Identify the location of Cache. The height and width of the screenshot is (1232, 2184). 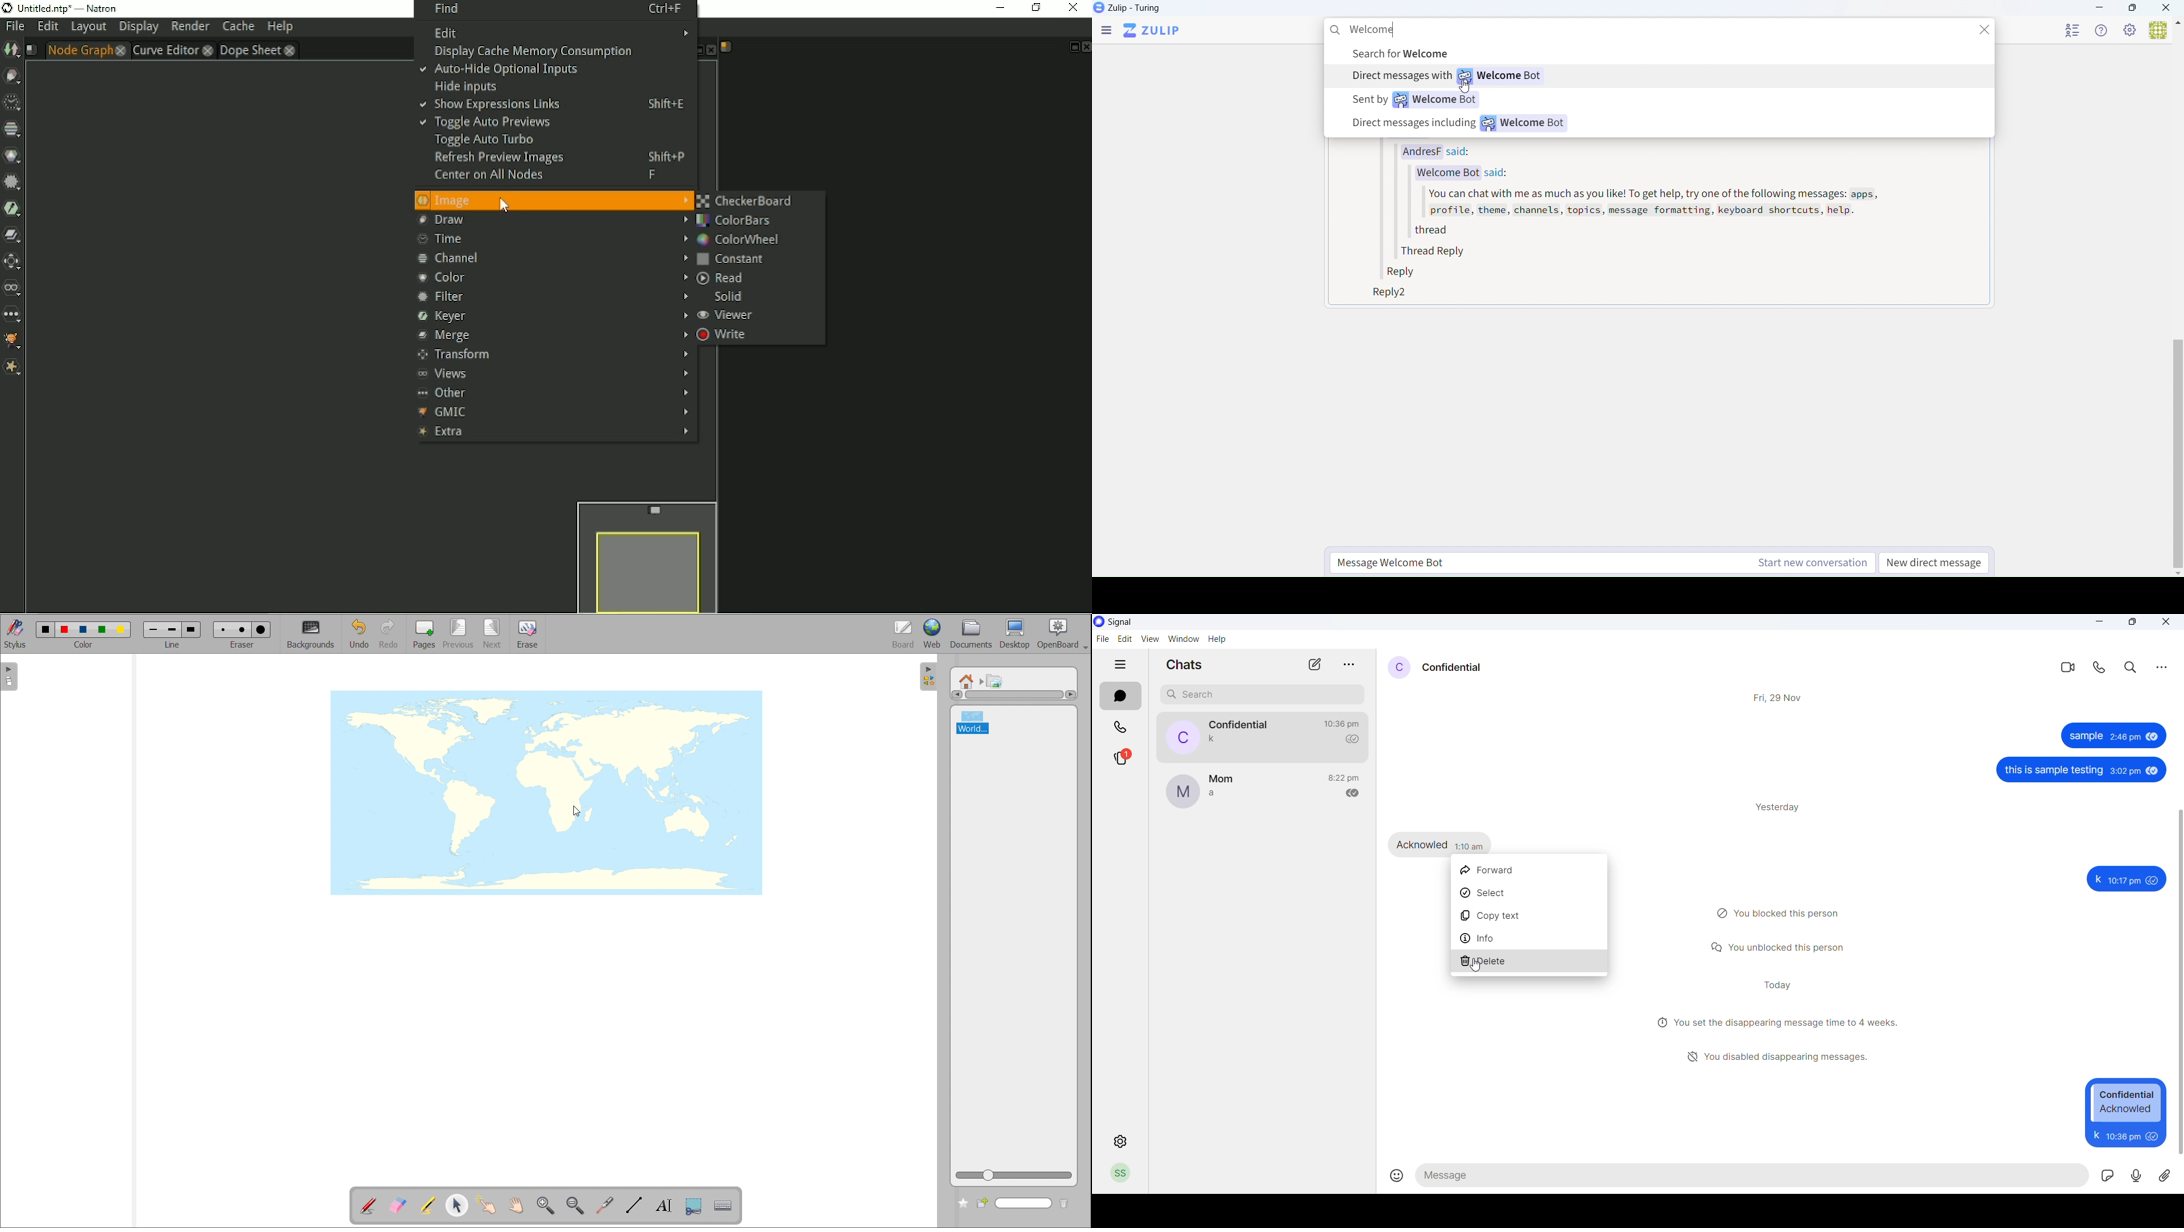
(238, 27).